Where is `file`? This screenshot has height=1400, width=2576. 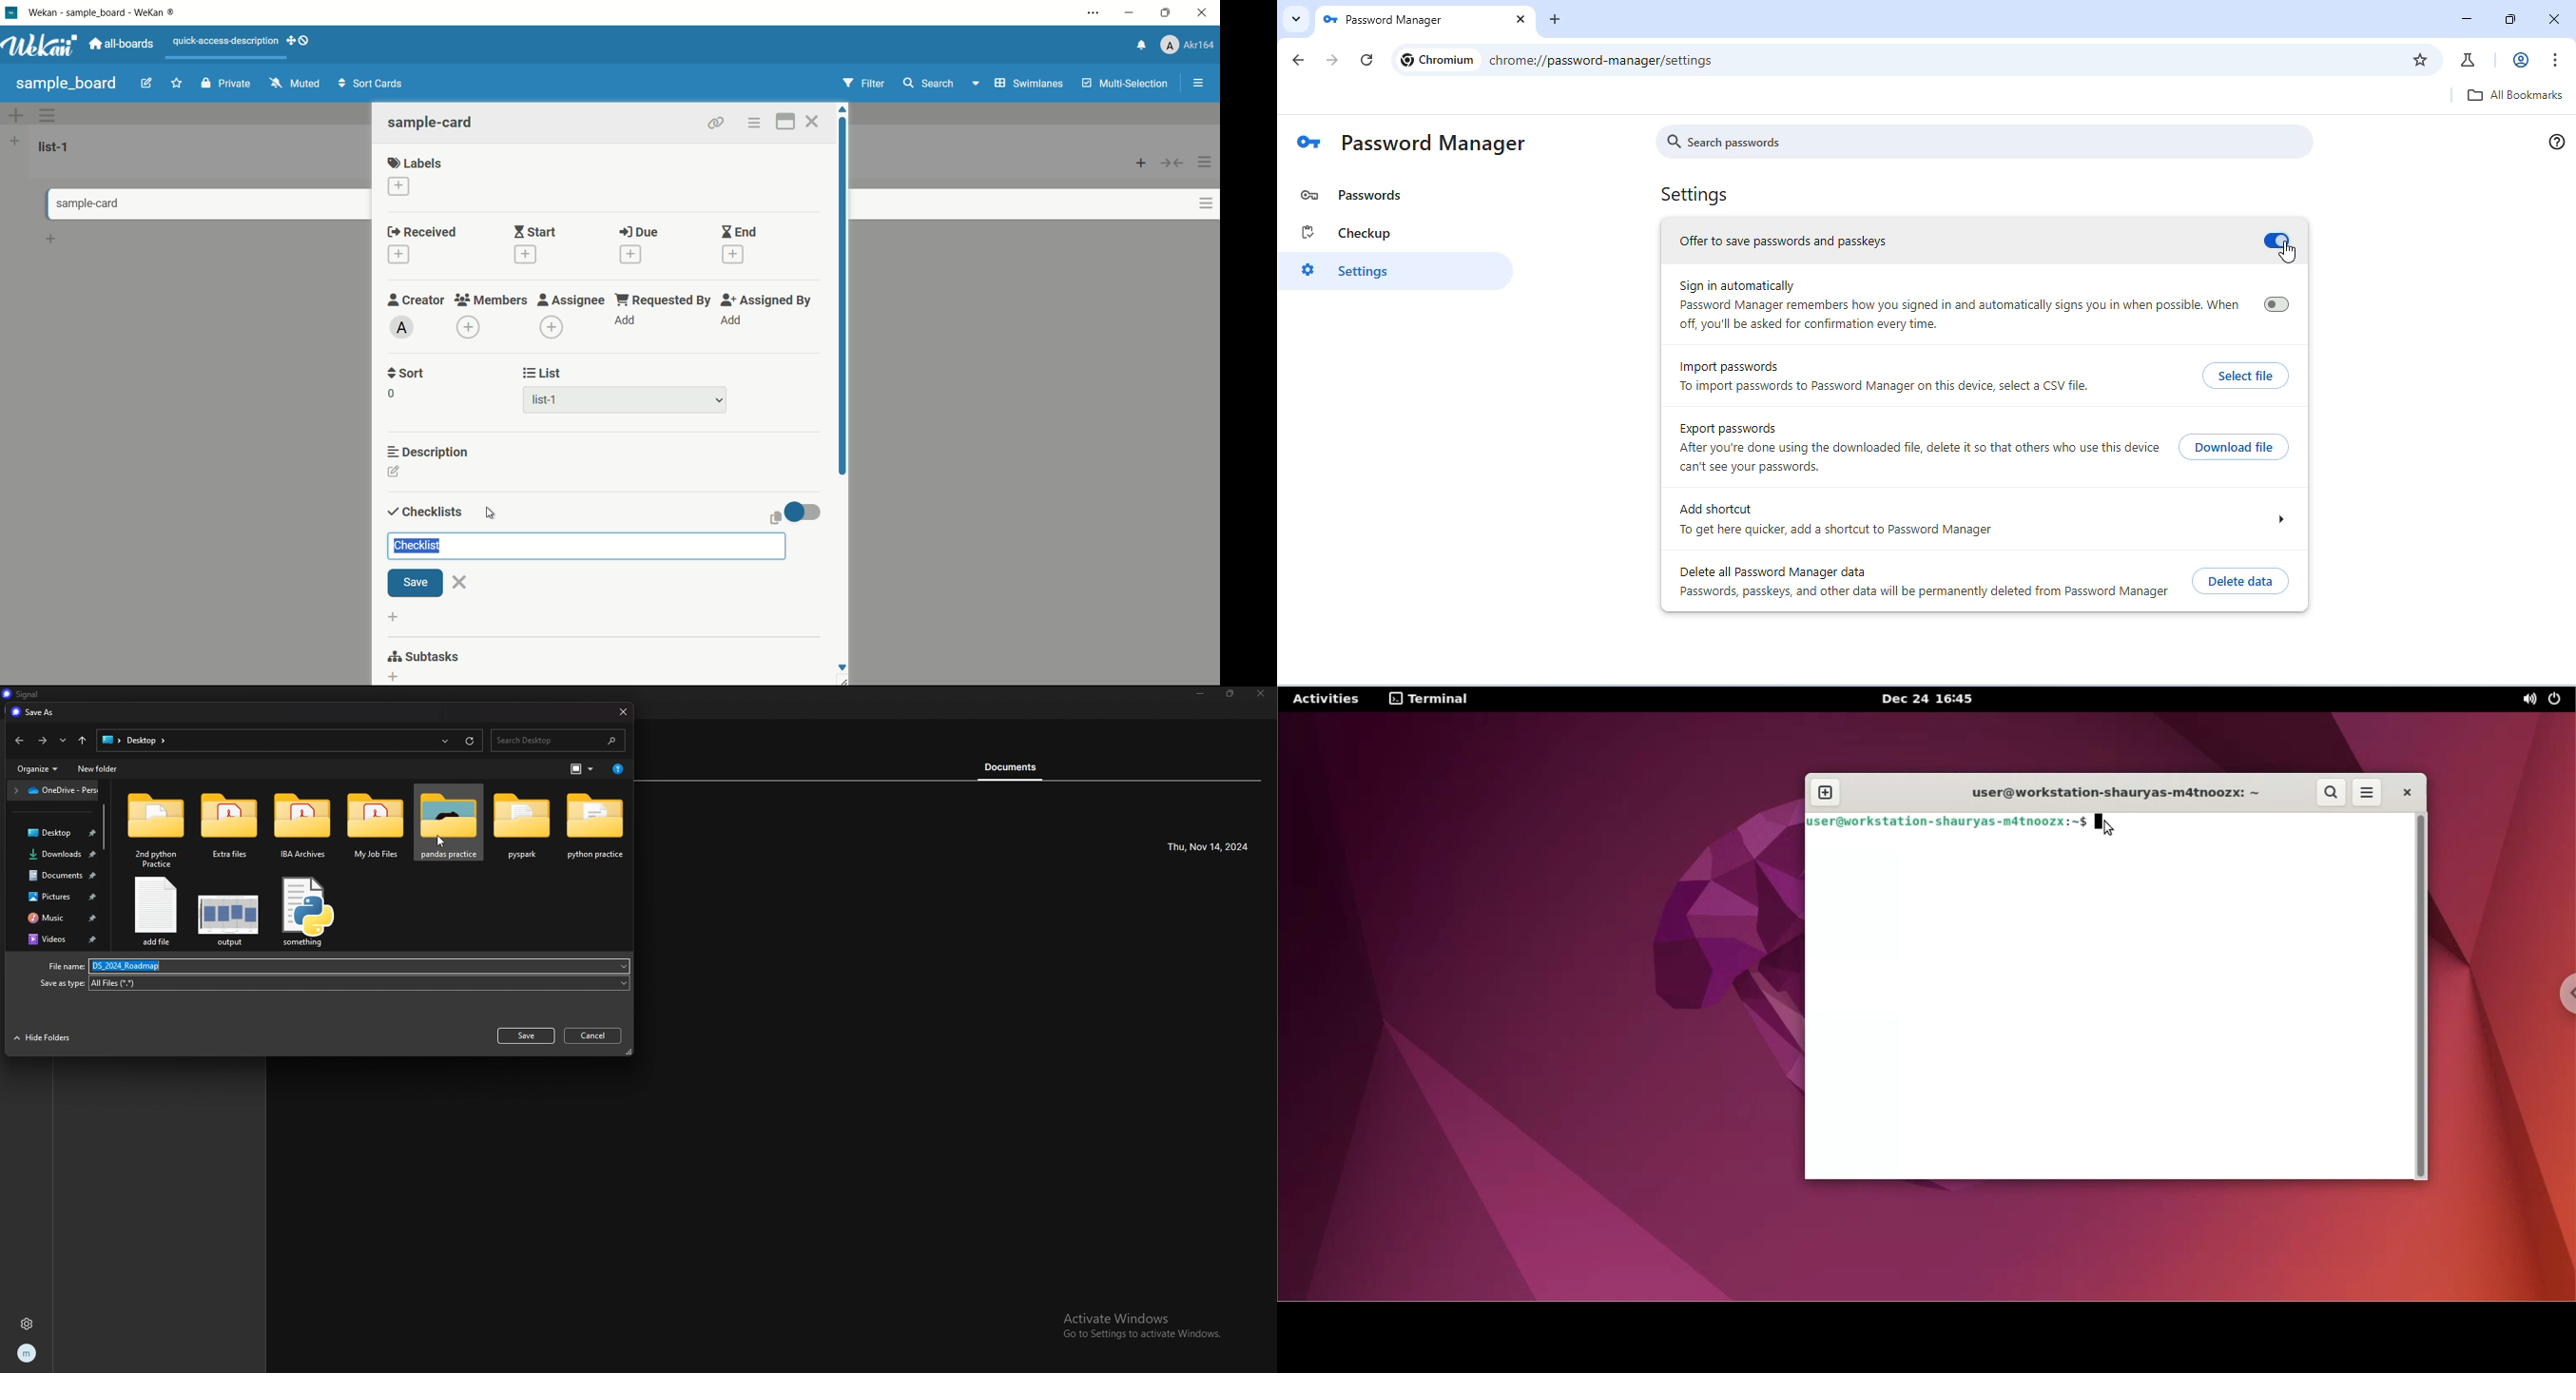
file is located at coordinates (307, 909).